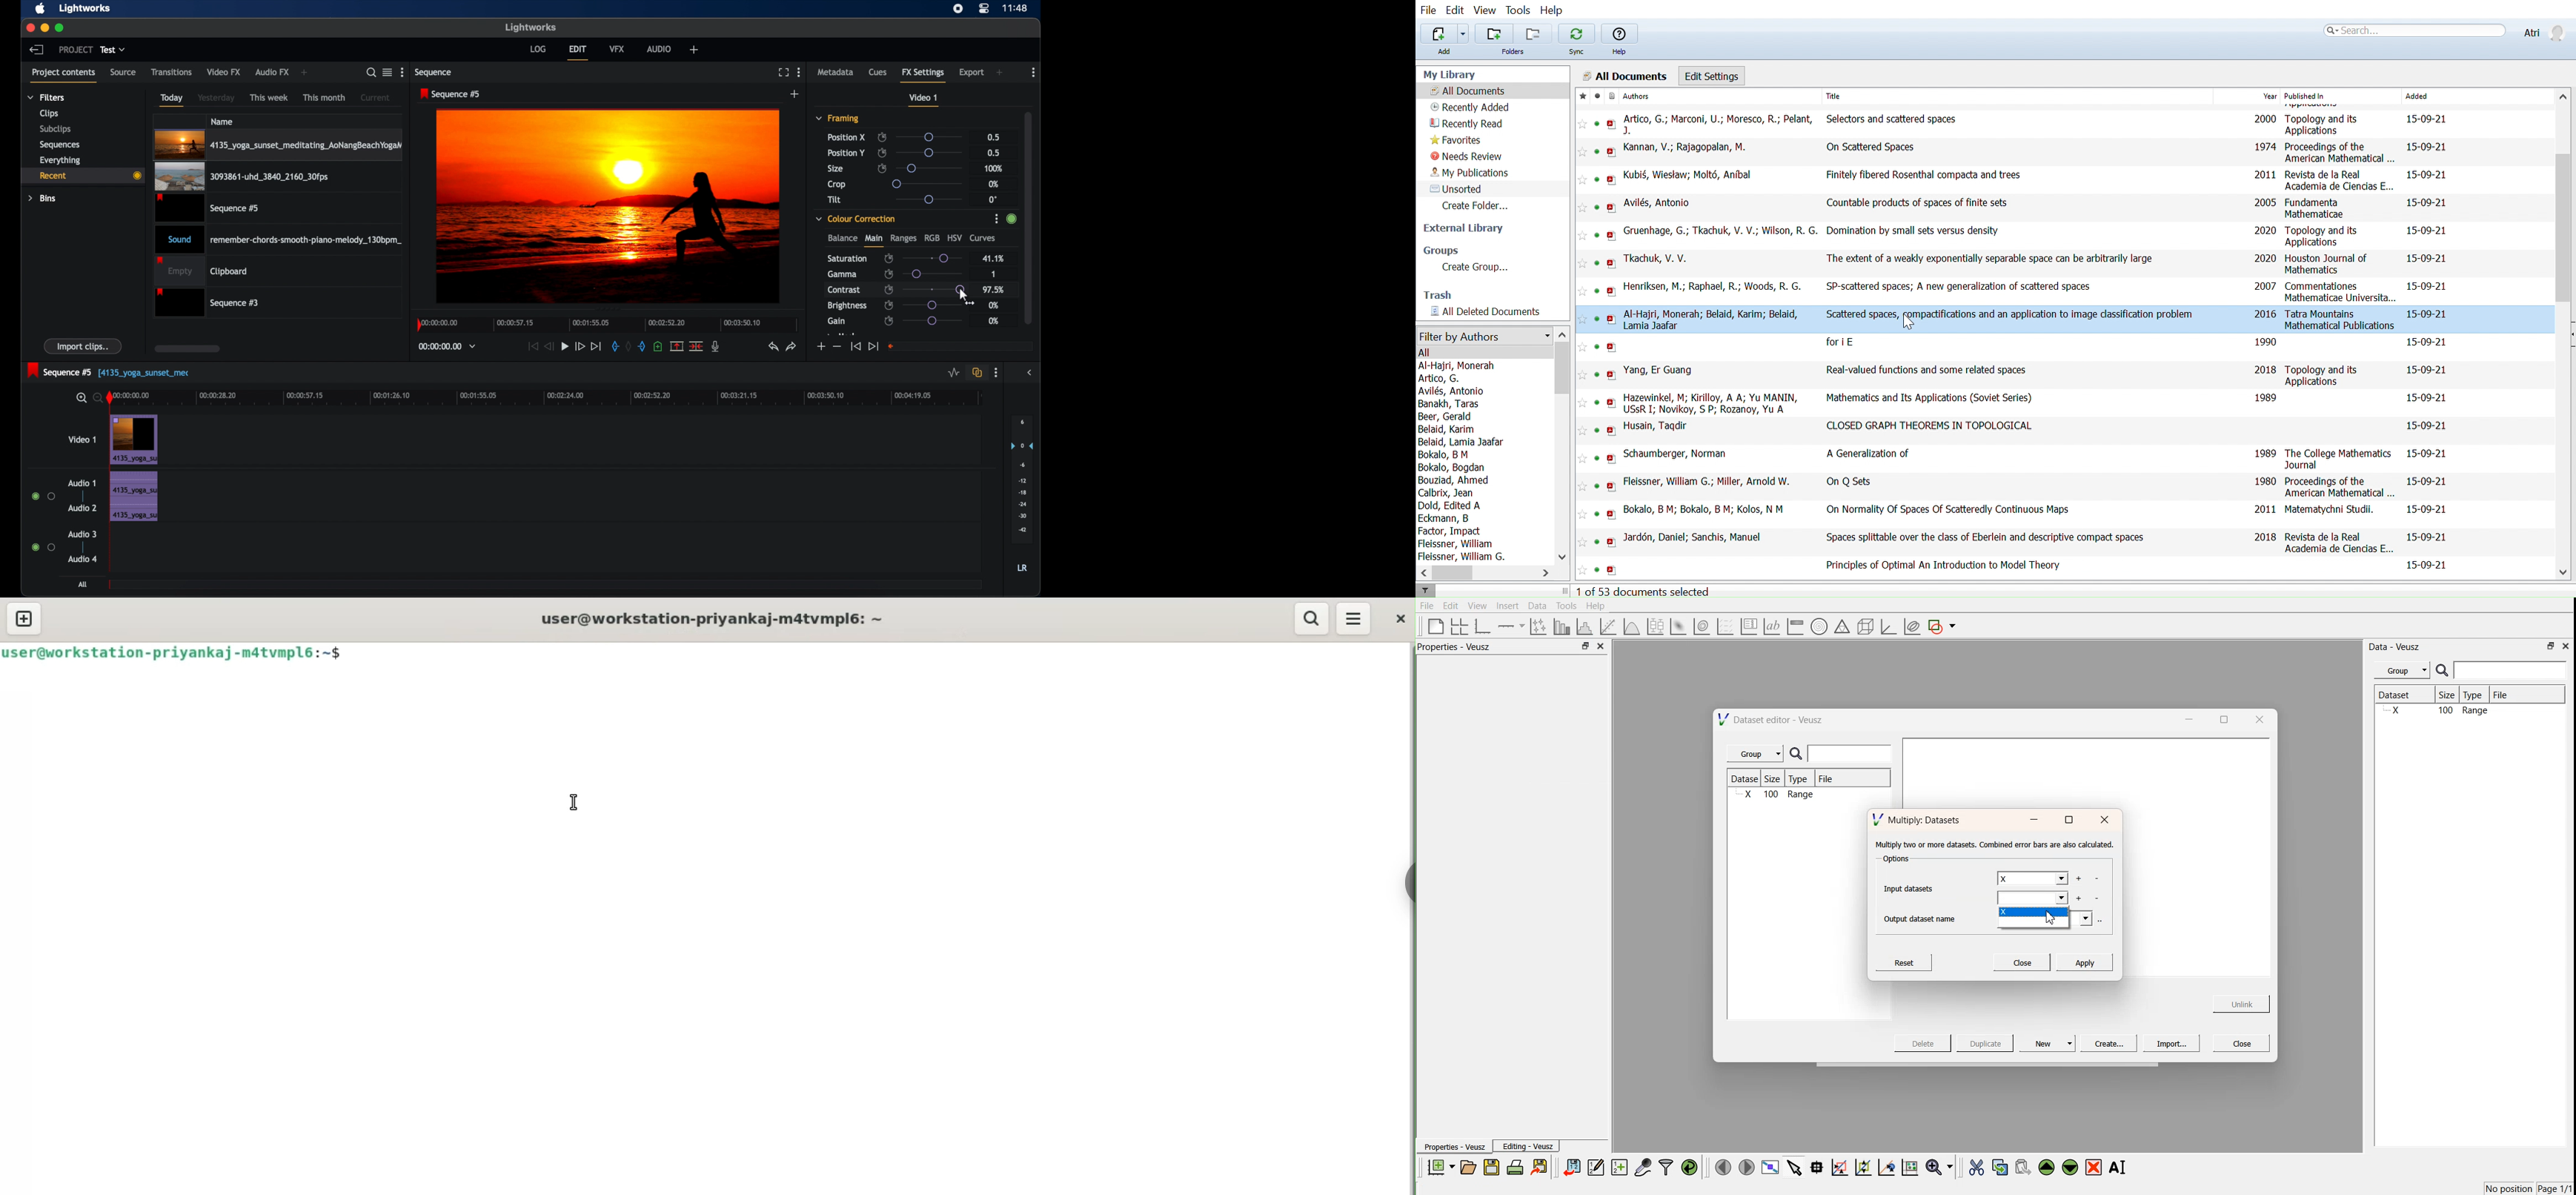  Describe the element at coordinates (1482, 311) in the screenshot. I see `All deleted documents` at that location.